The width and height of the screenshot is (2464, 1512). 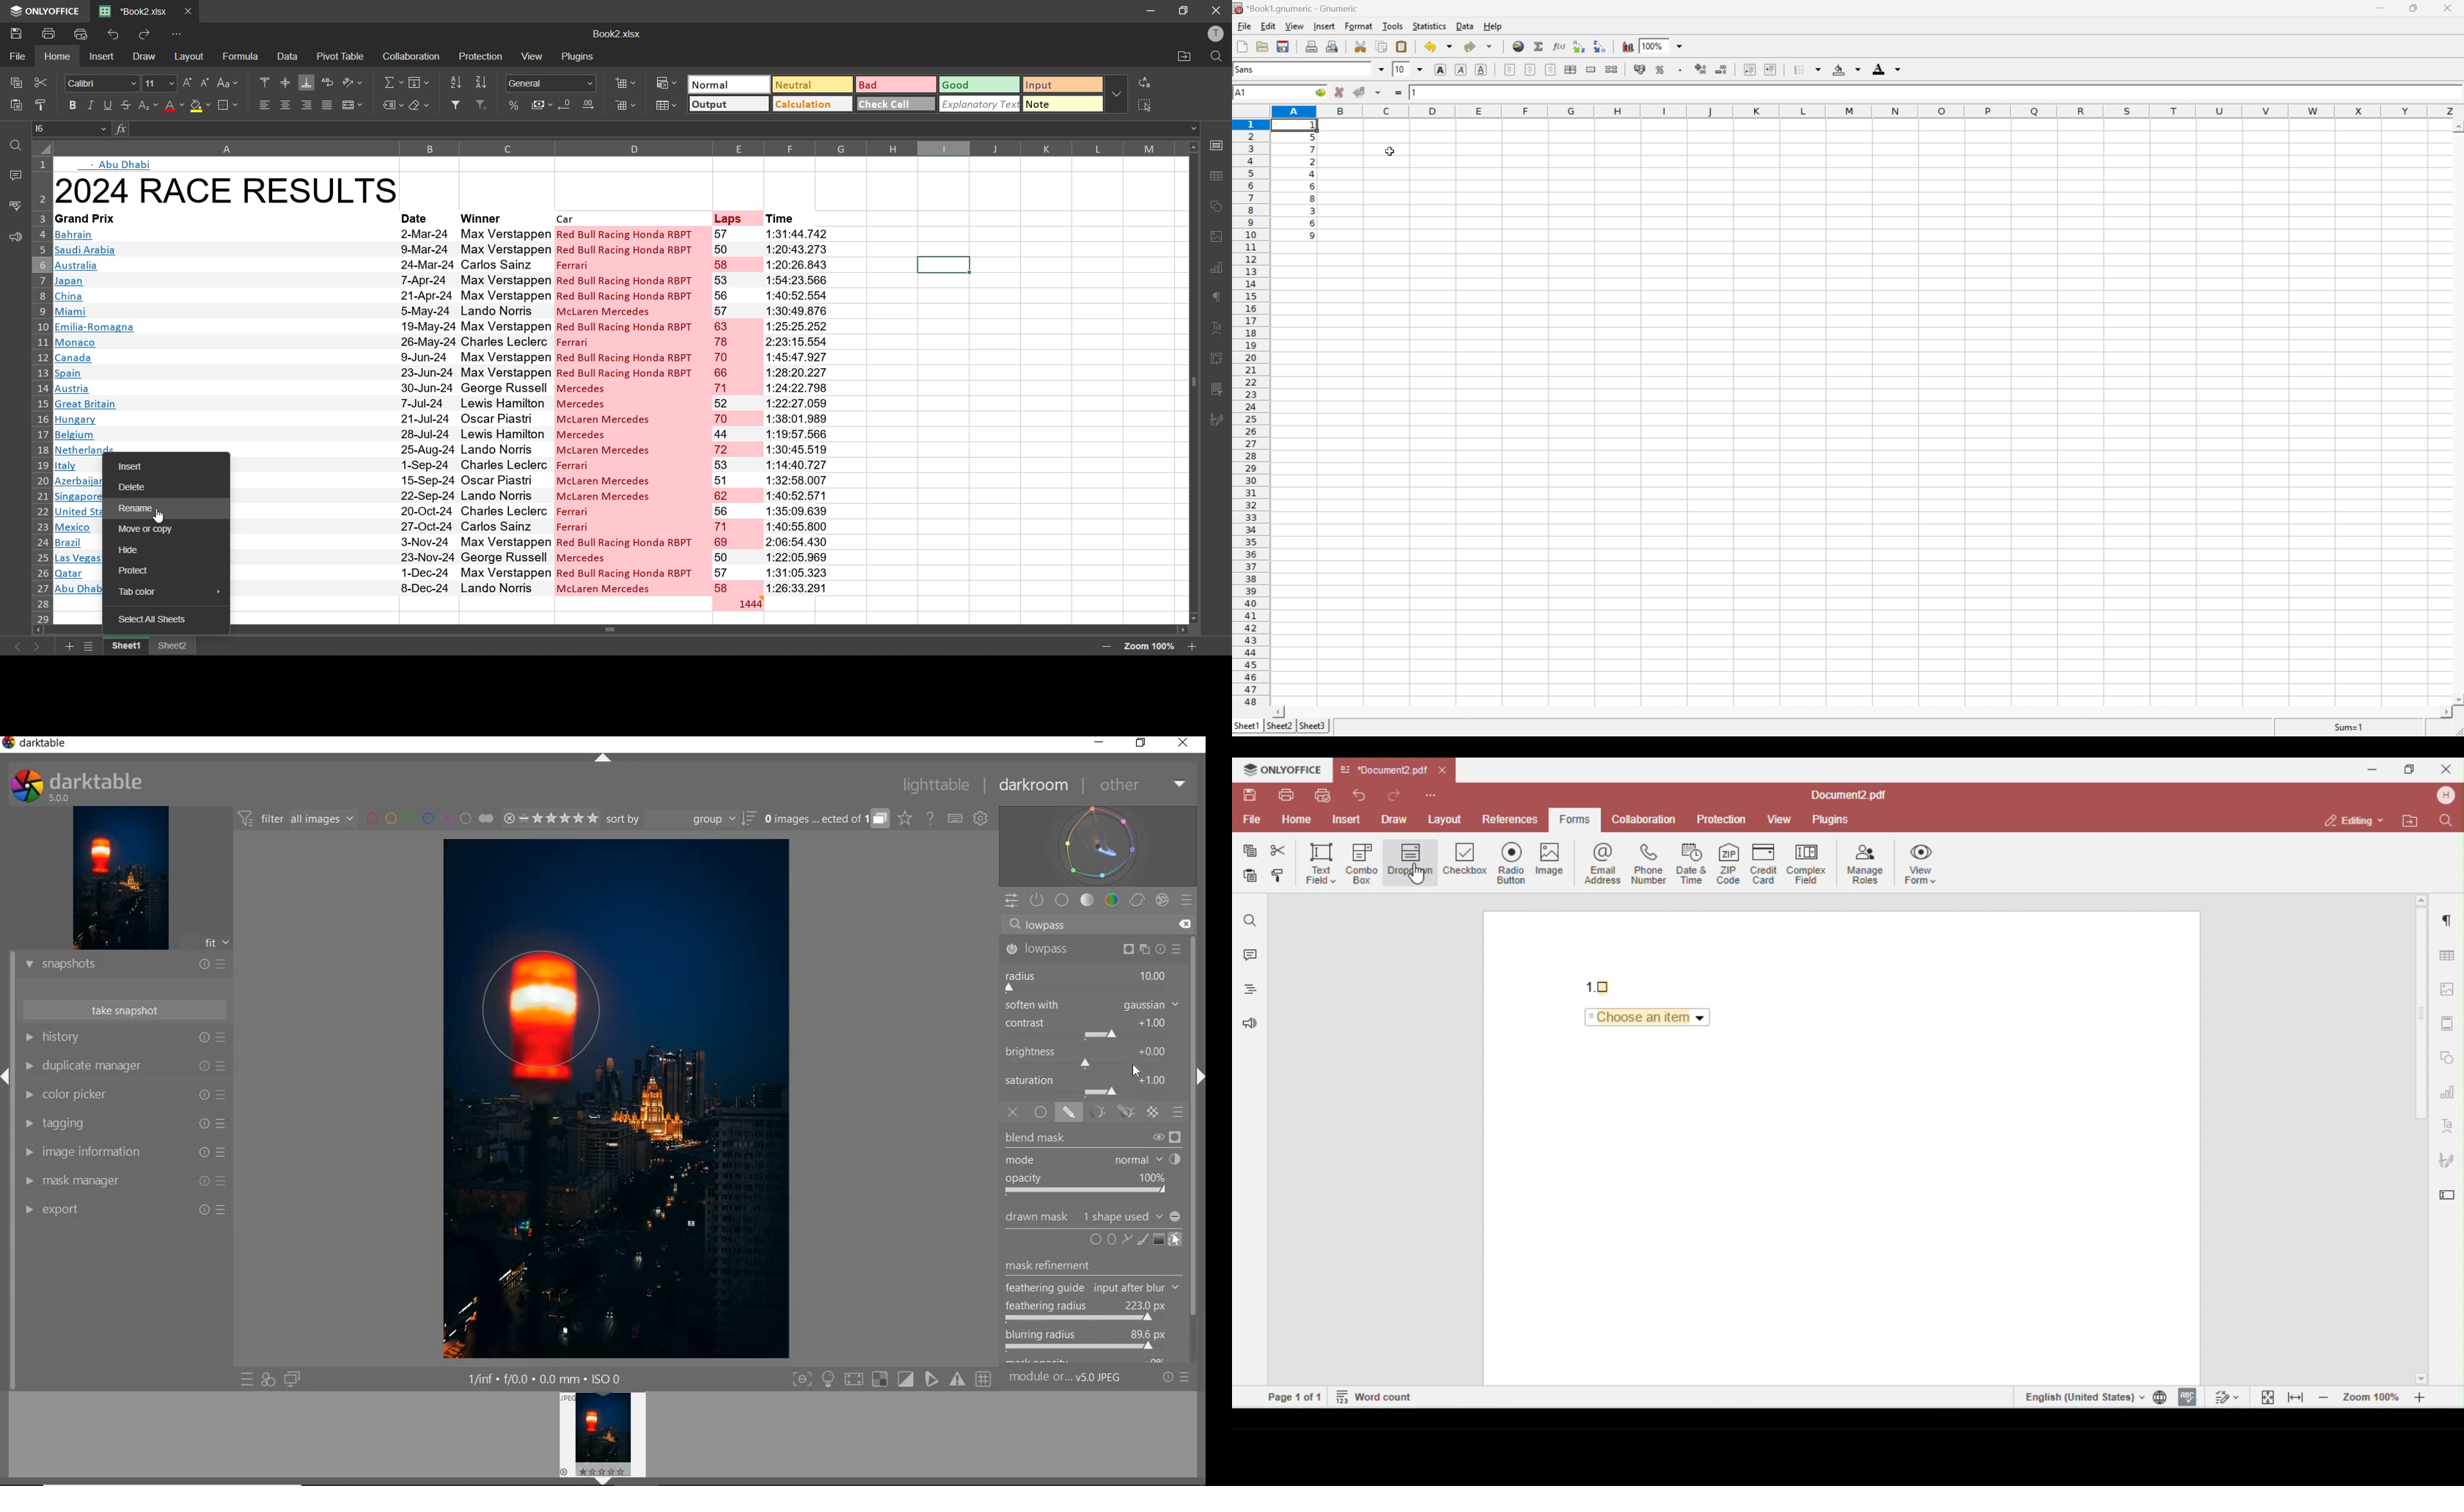 I want to click on save current workbook, so click(x=1283, y=46).